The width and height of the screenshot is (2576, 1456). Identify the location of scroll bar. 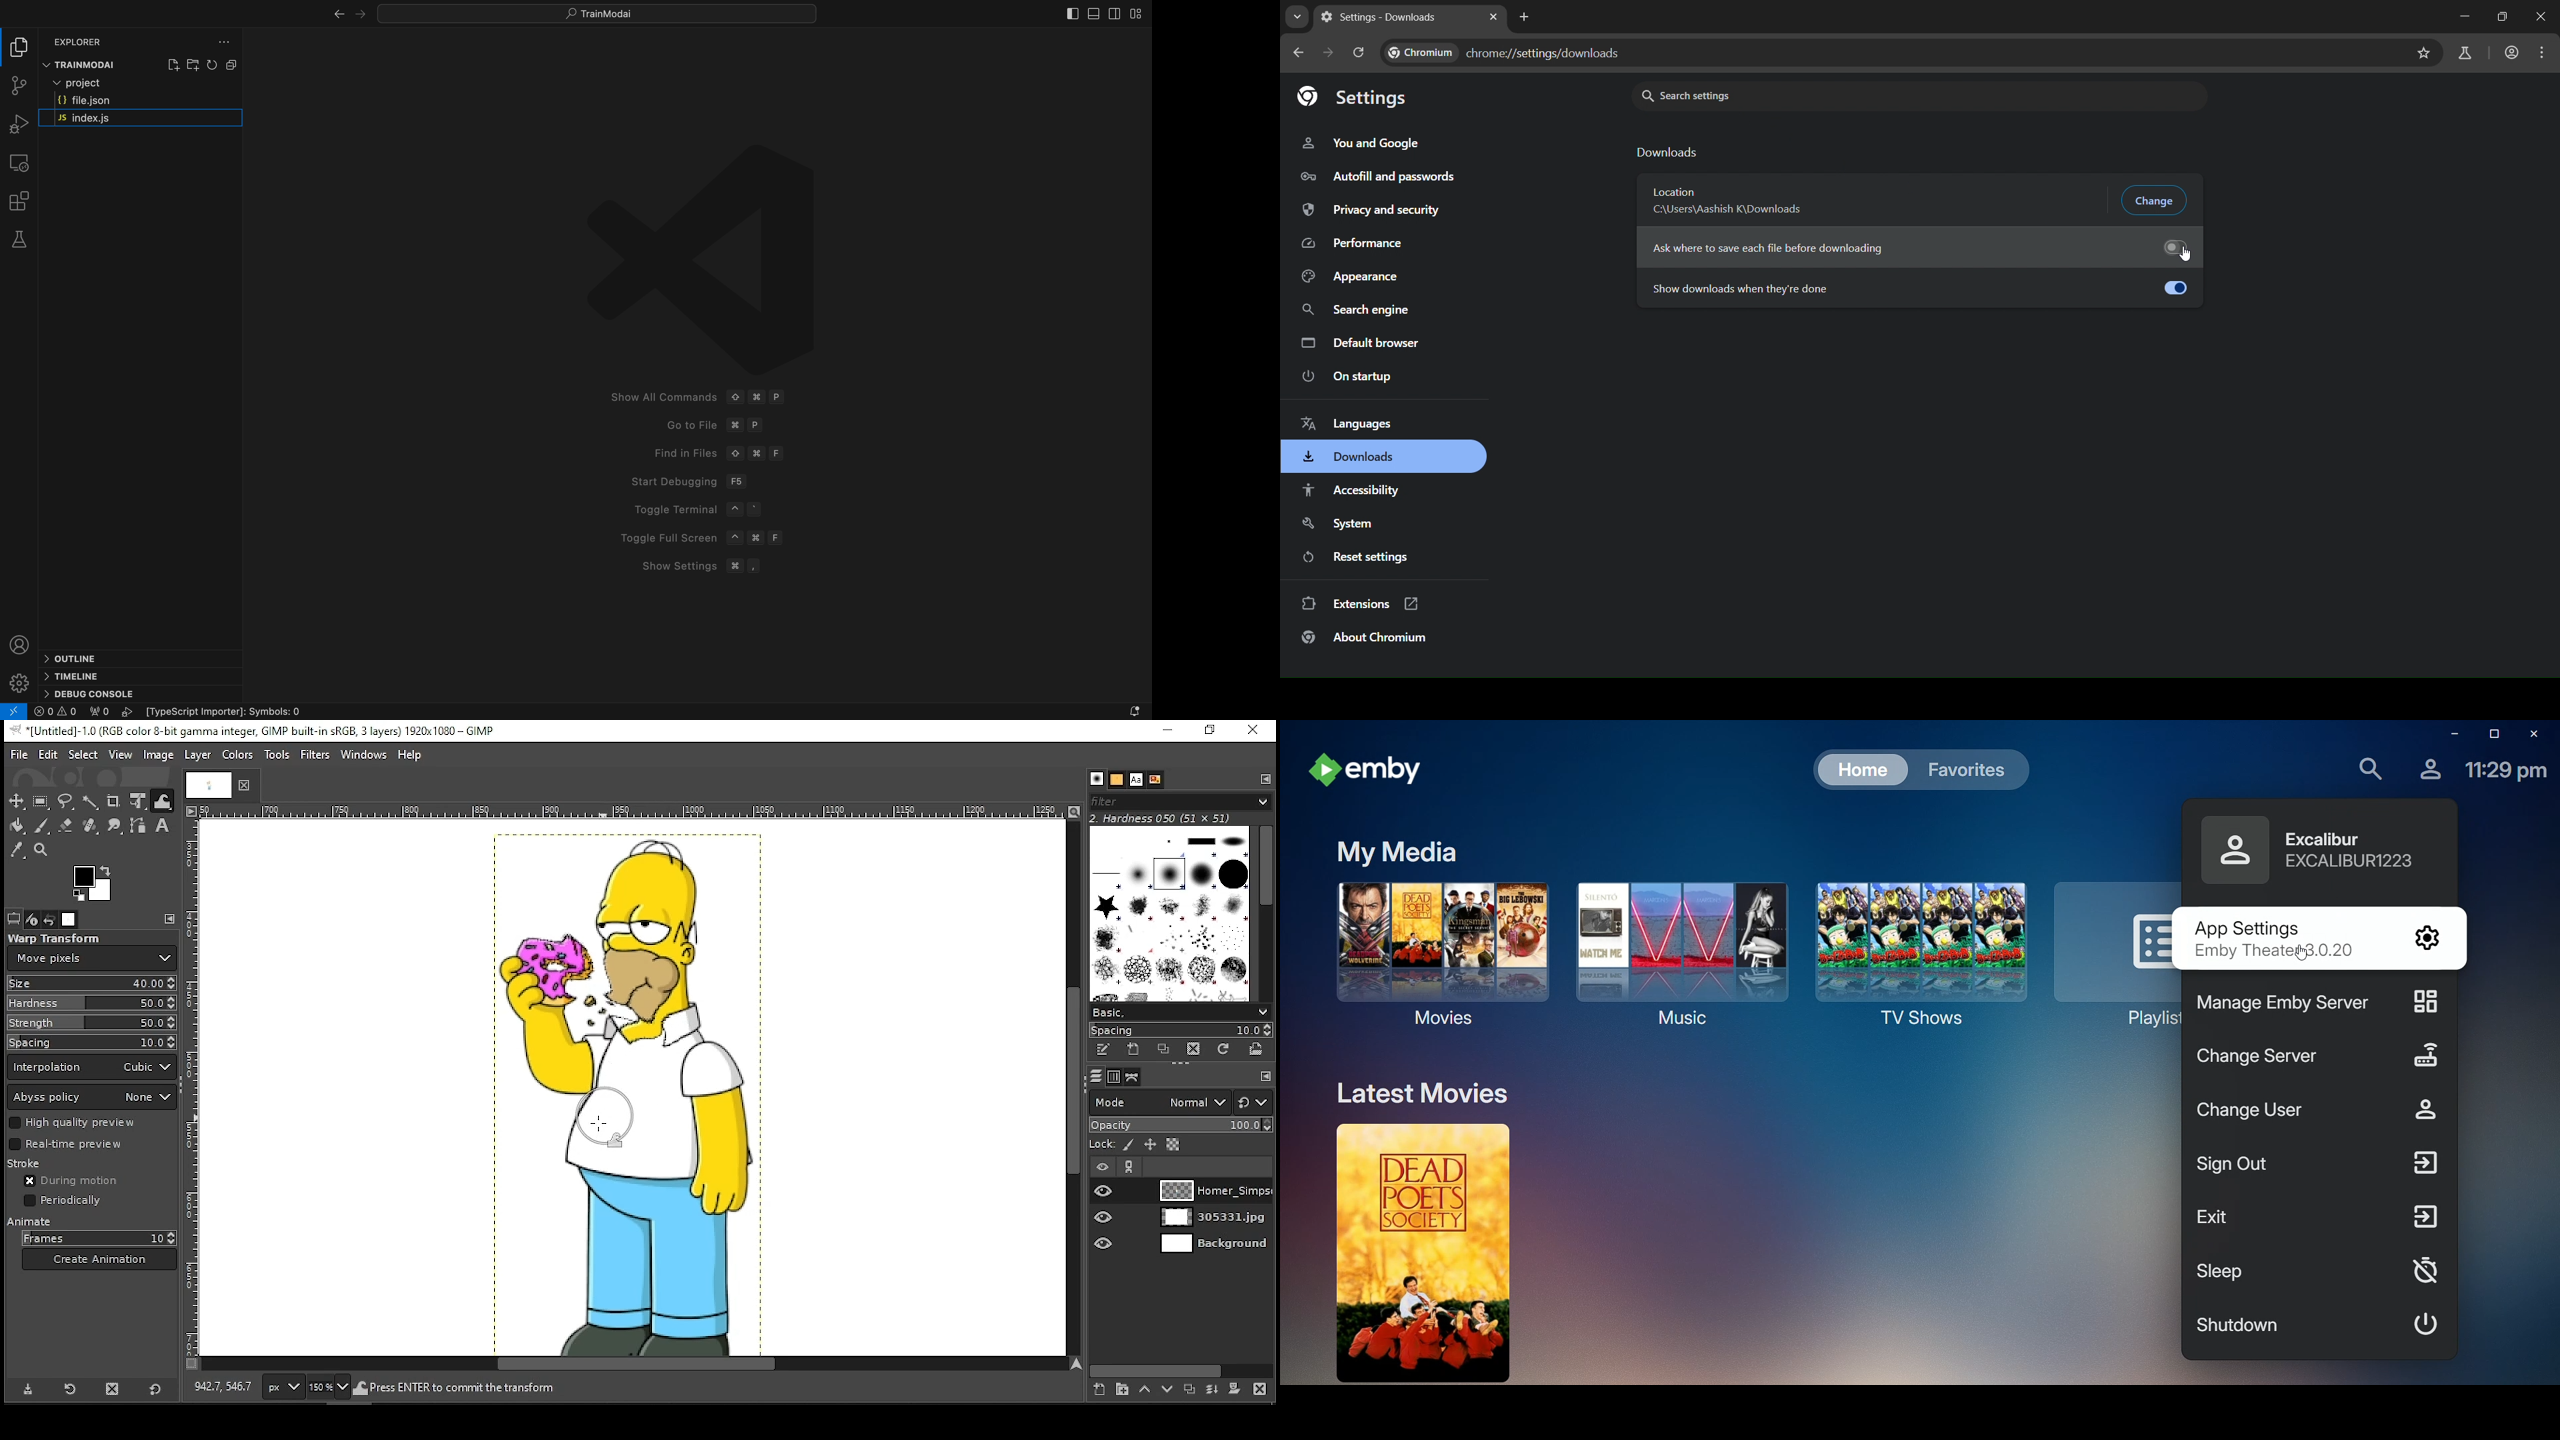
(1179, 1371).